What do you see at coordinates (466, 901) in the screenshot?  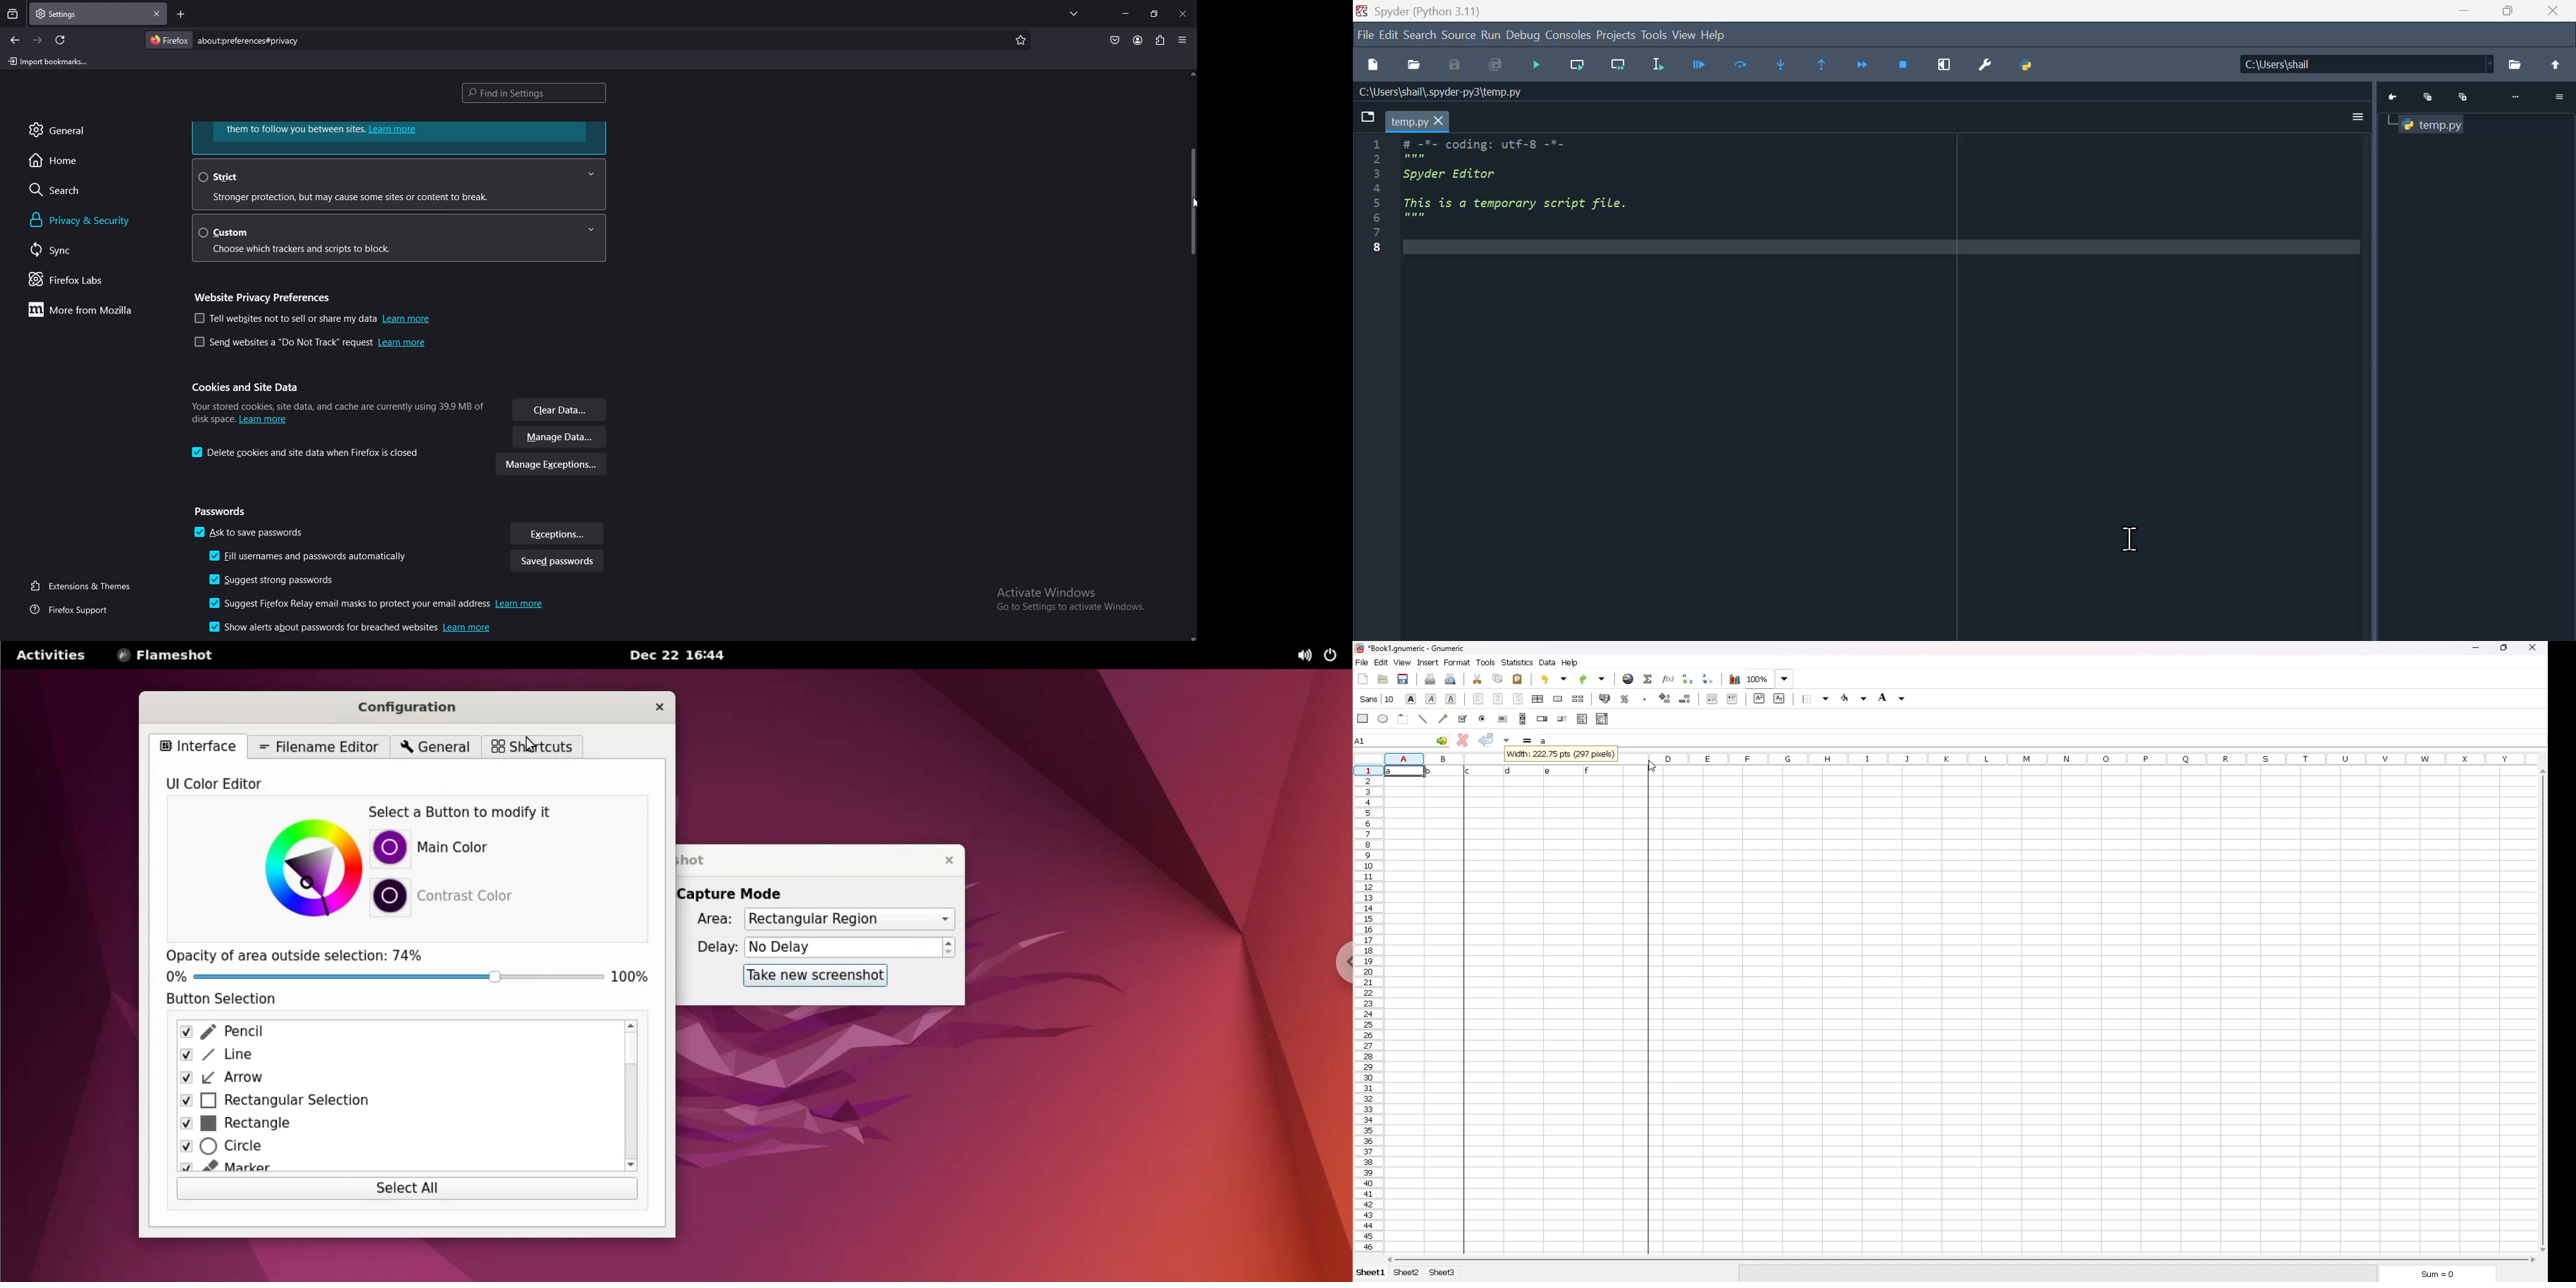 I see `contrast color` at bounding box center [466, 901].